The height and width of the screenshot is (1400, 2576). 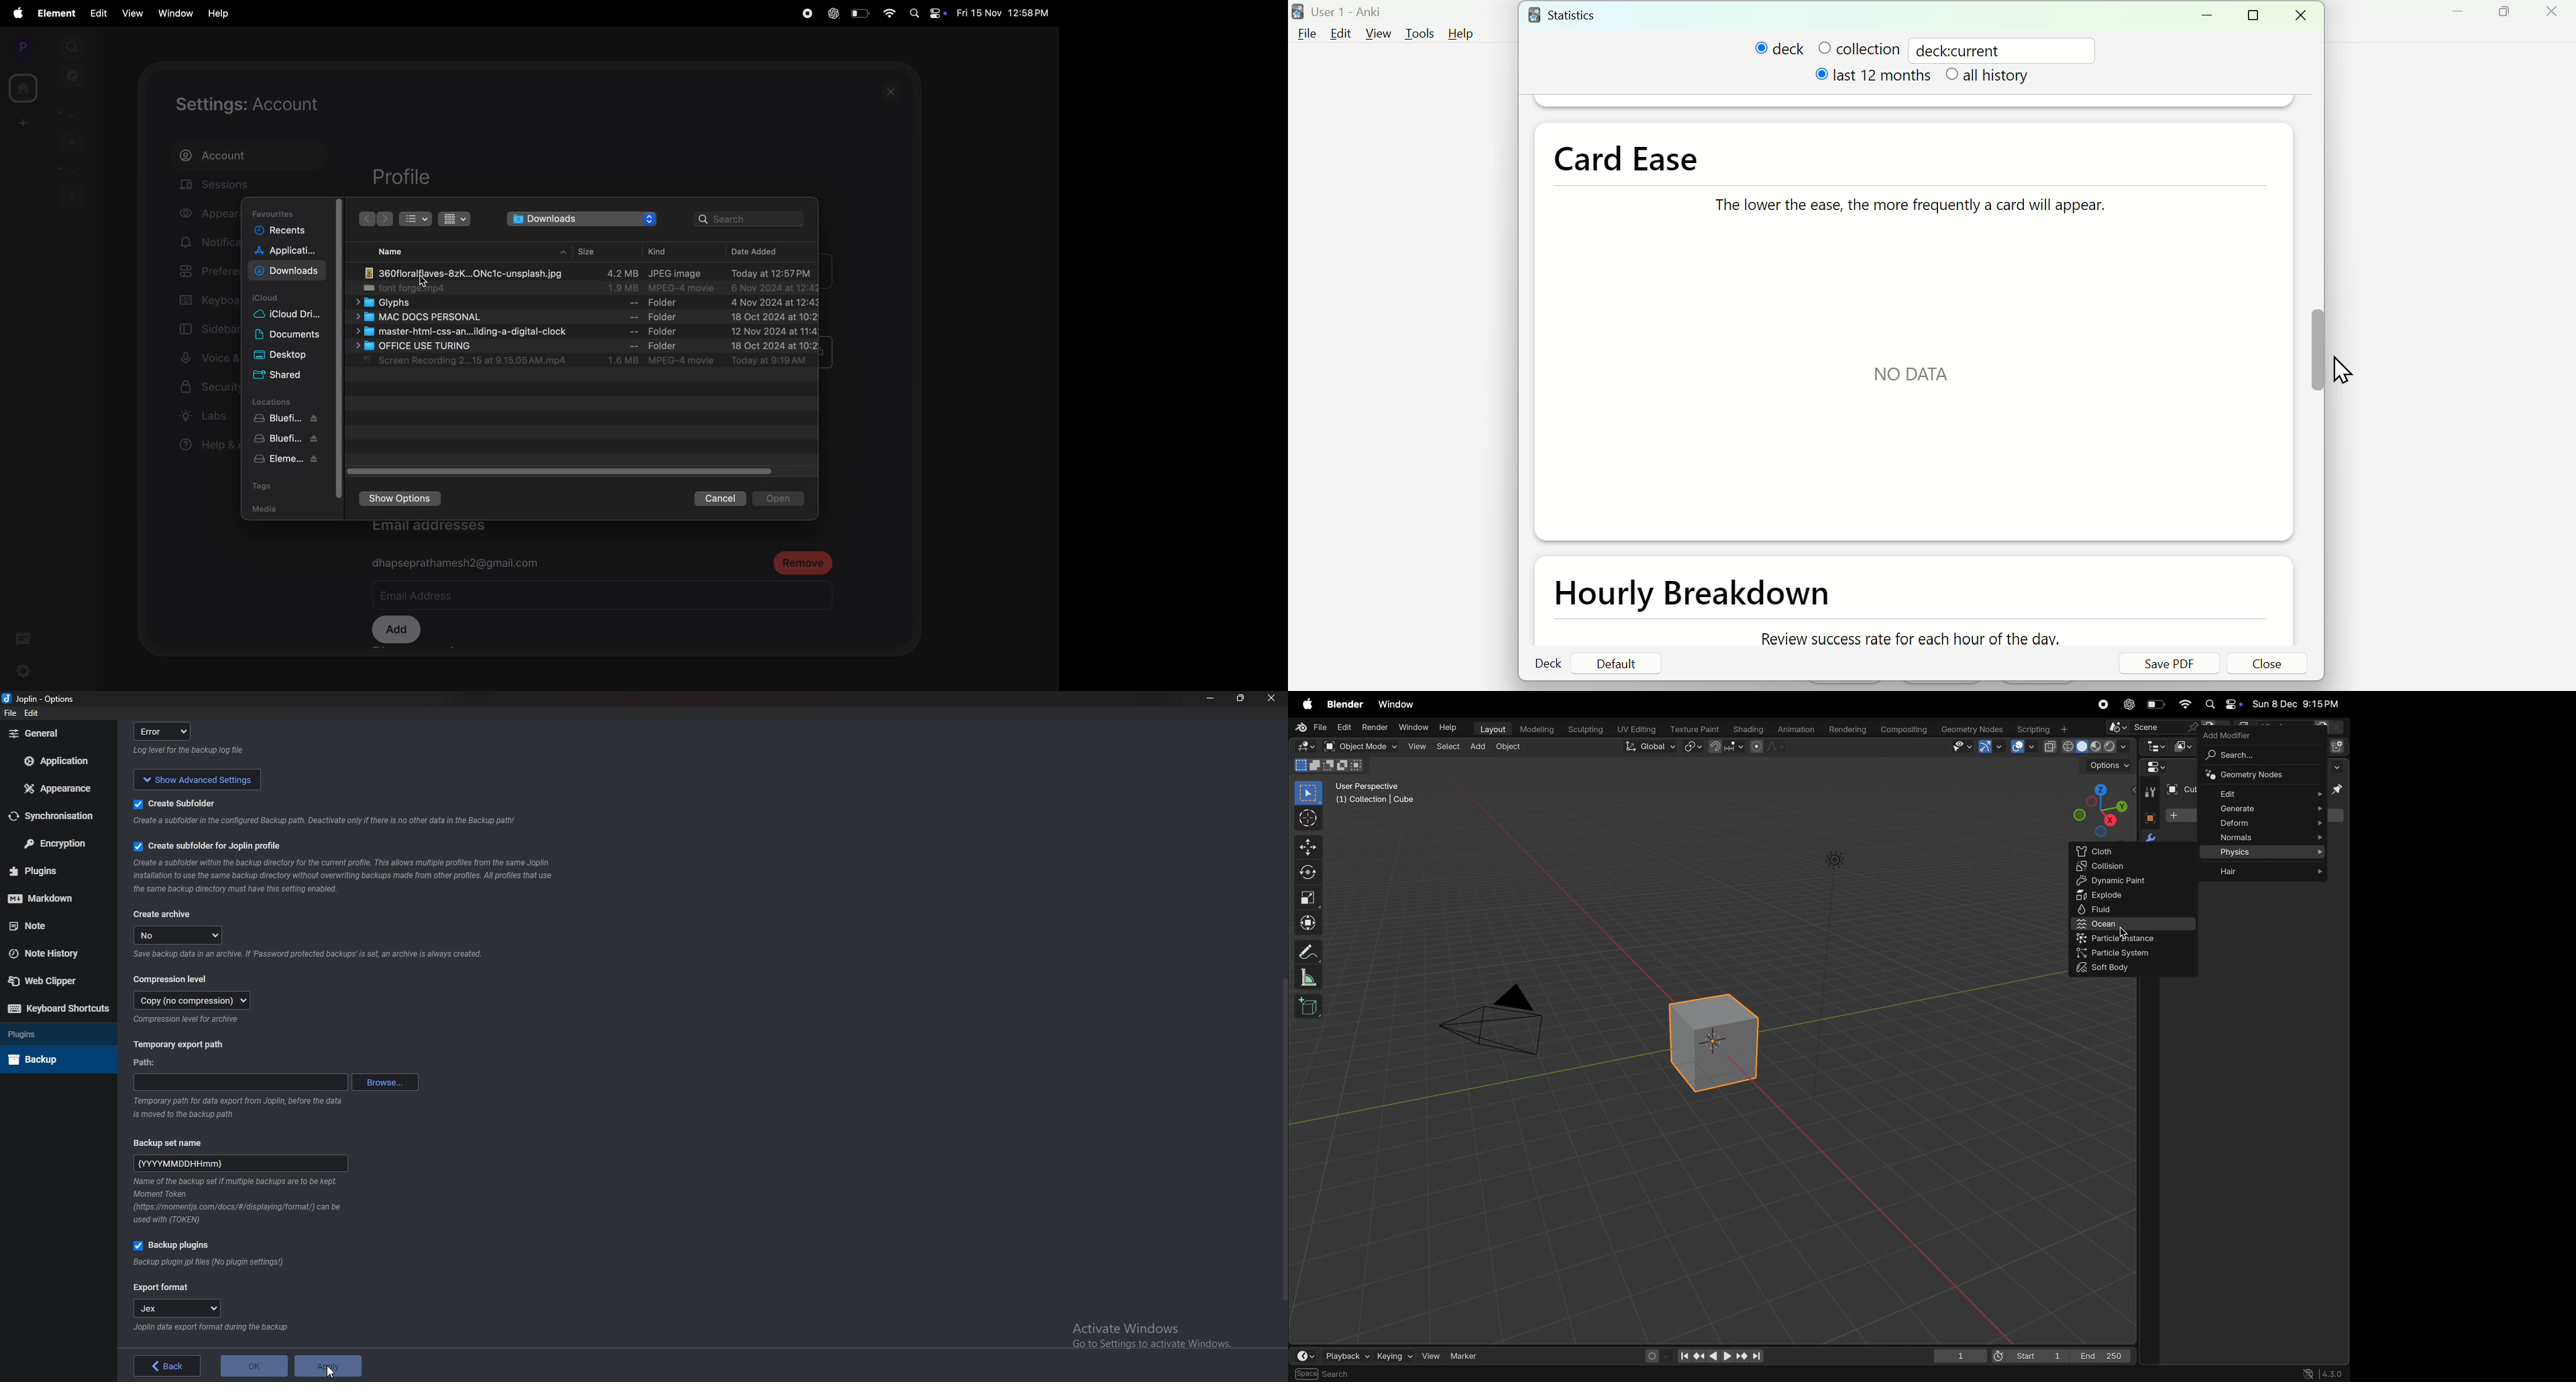 What do you see at coordinates (1964, 49) in the screenshot?
I see `decj"current` at bounding box center [1964, 49].